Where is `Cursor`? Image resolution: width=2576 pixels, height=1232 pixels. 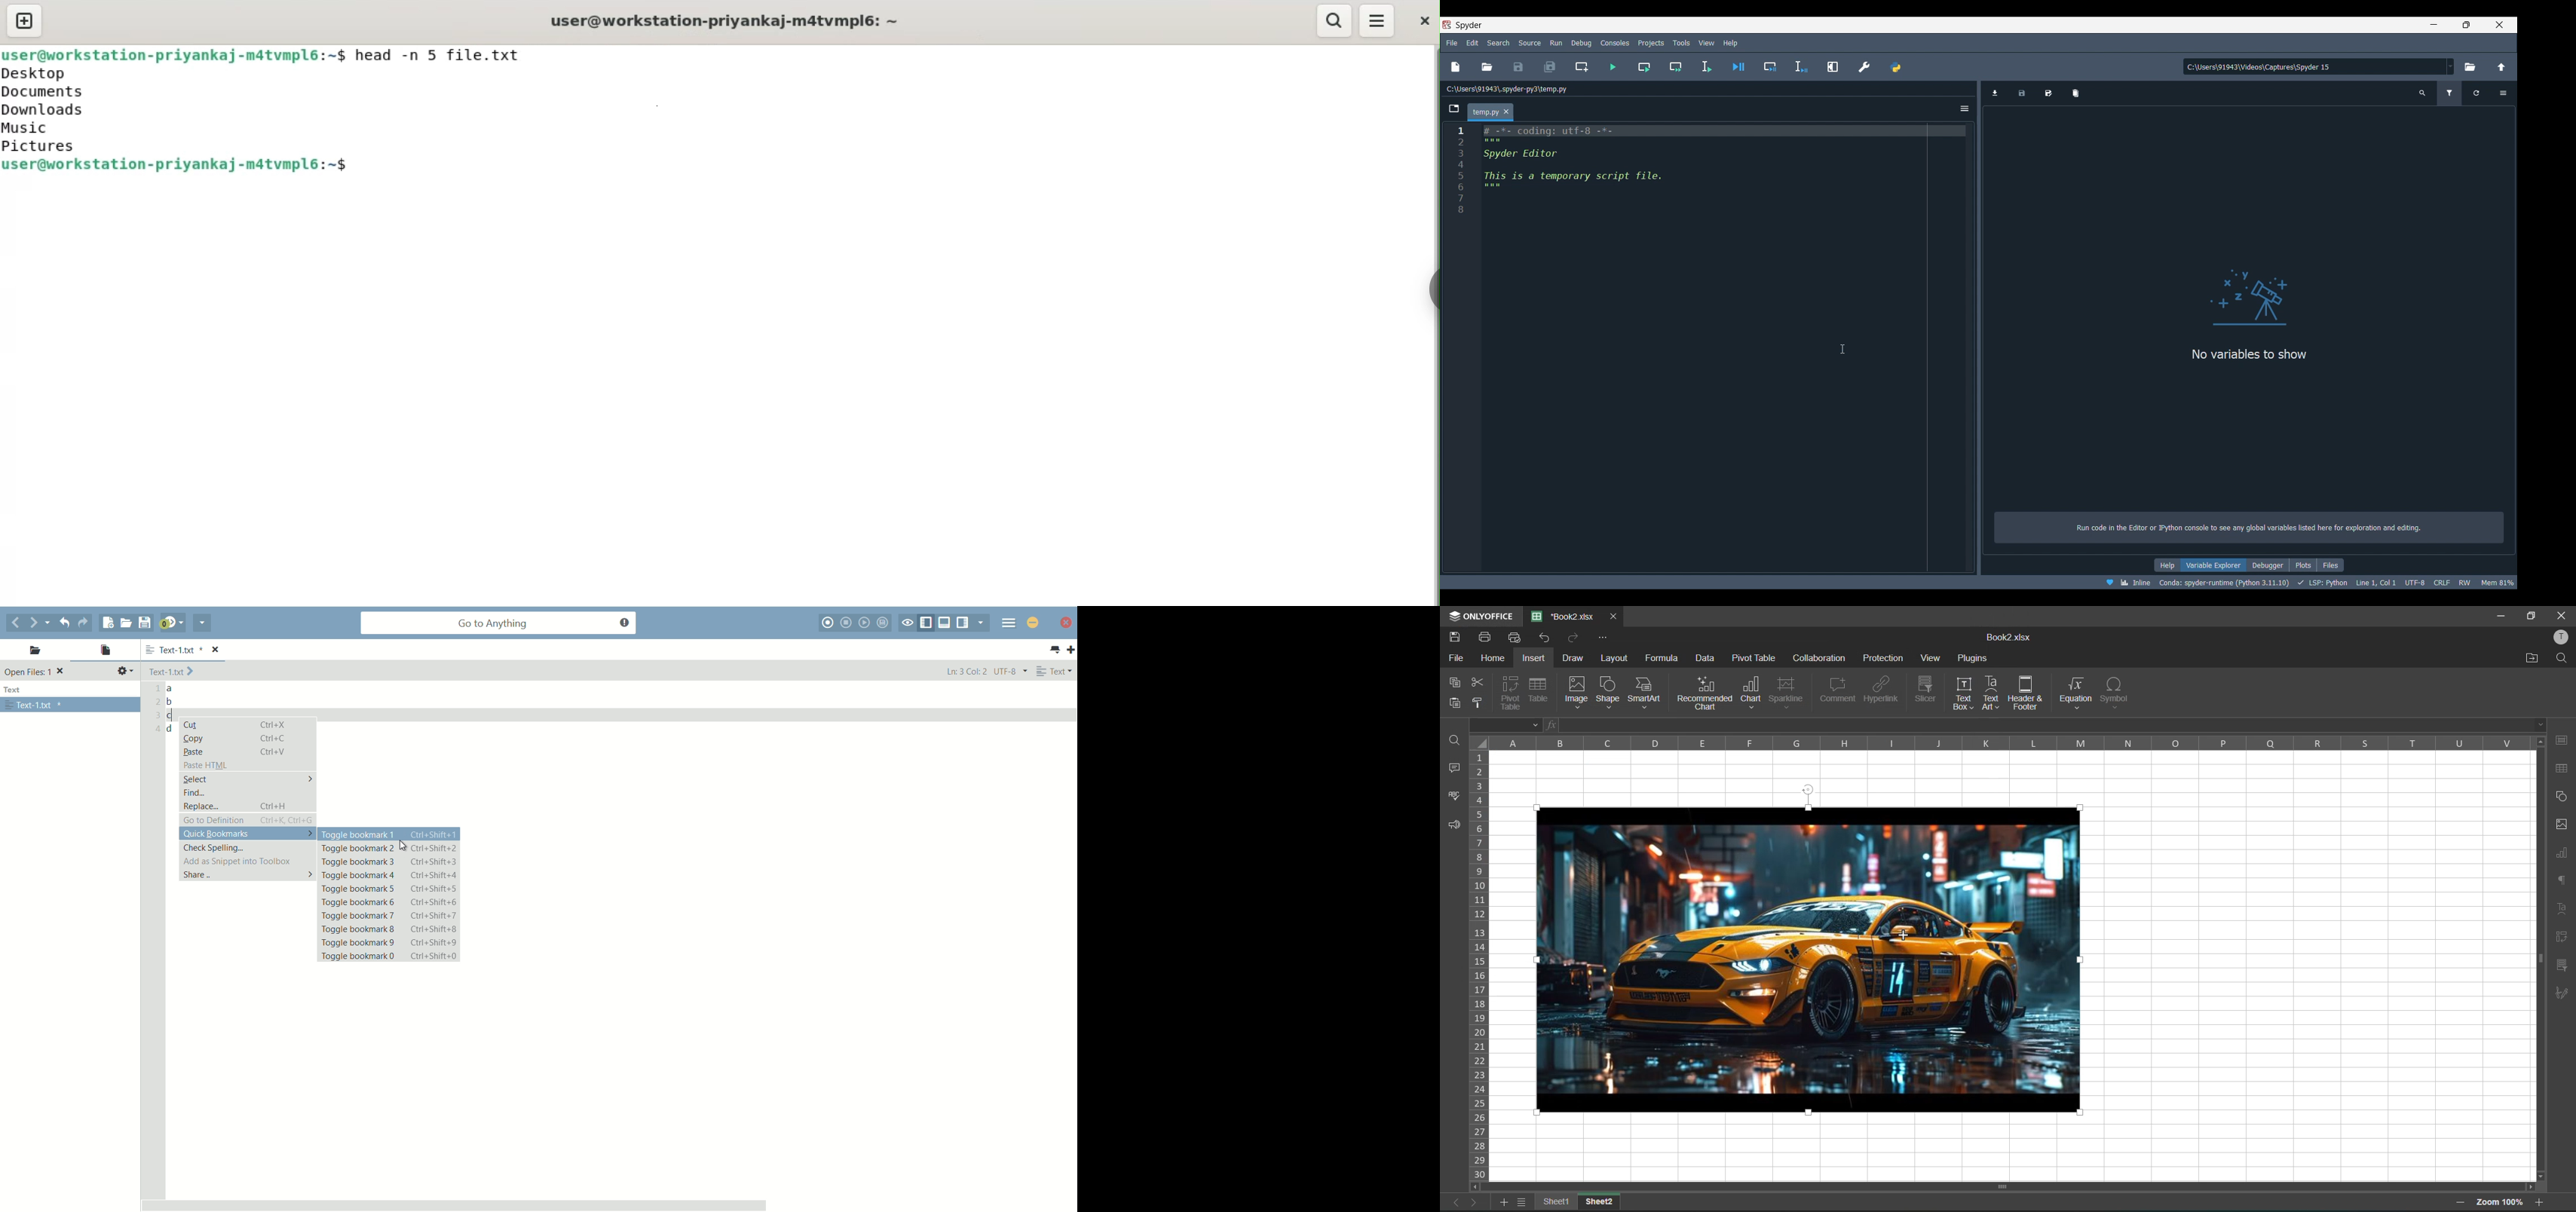 Cursor is located at coordinates (1843, 348).